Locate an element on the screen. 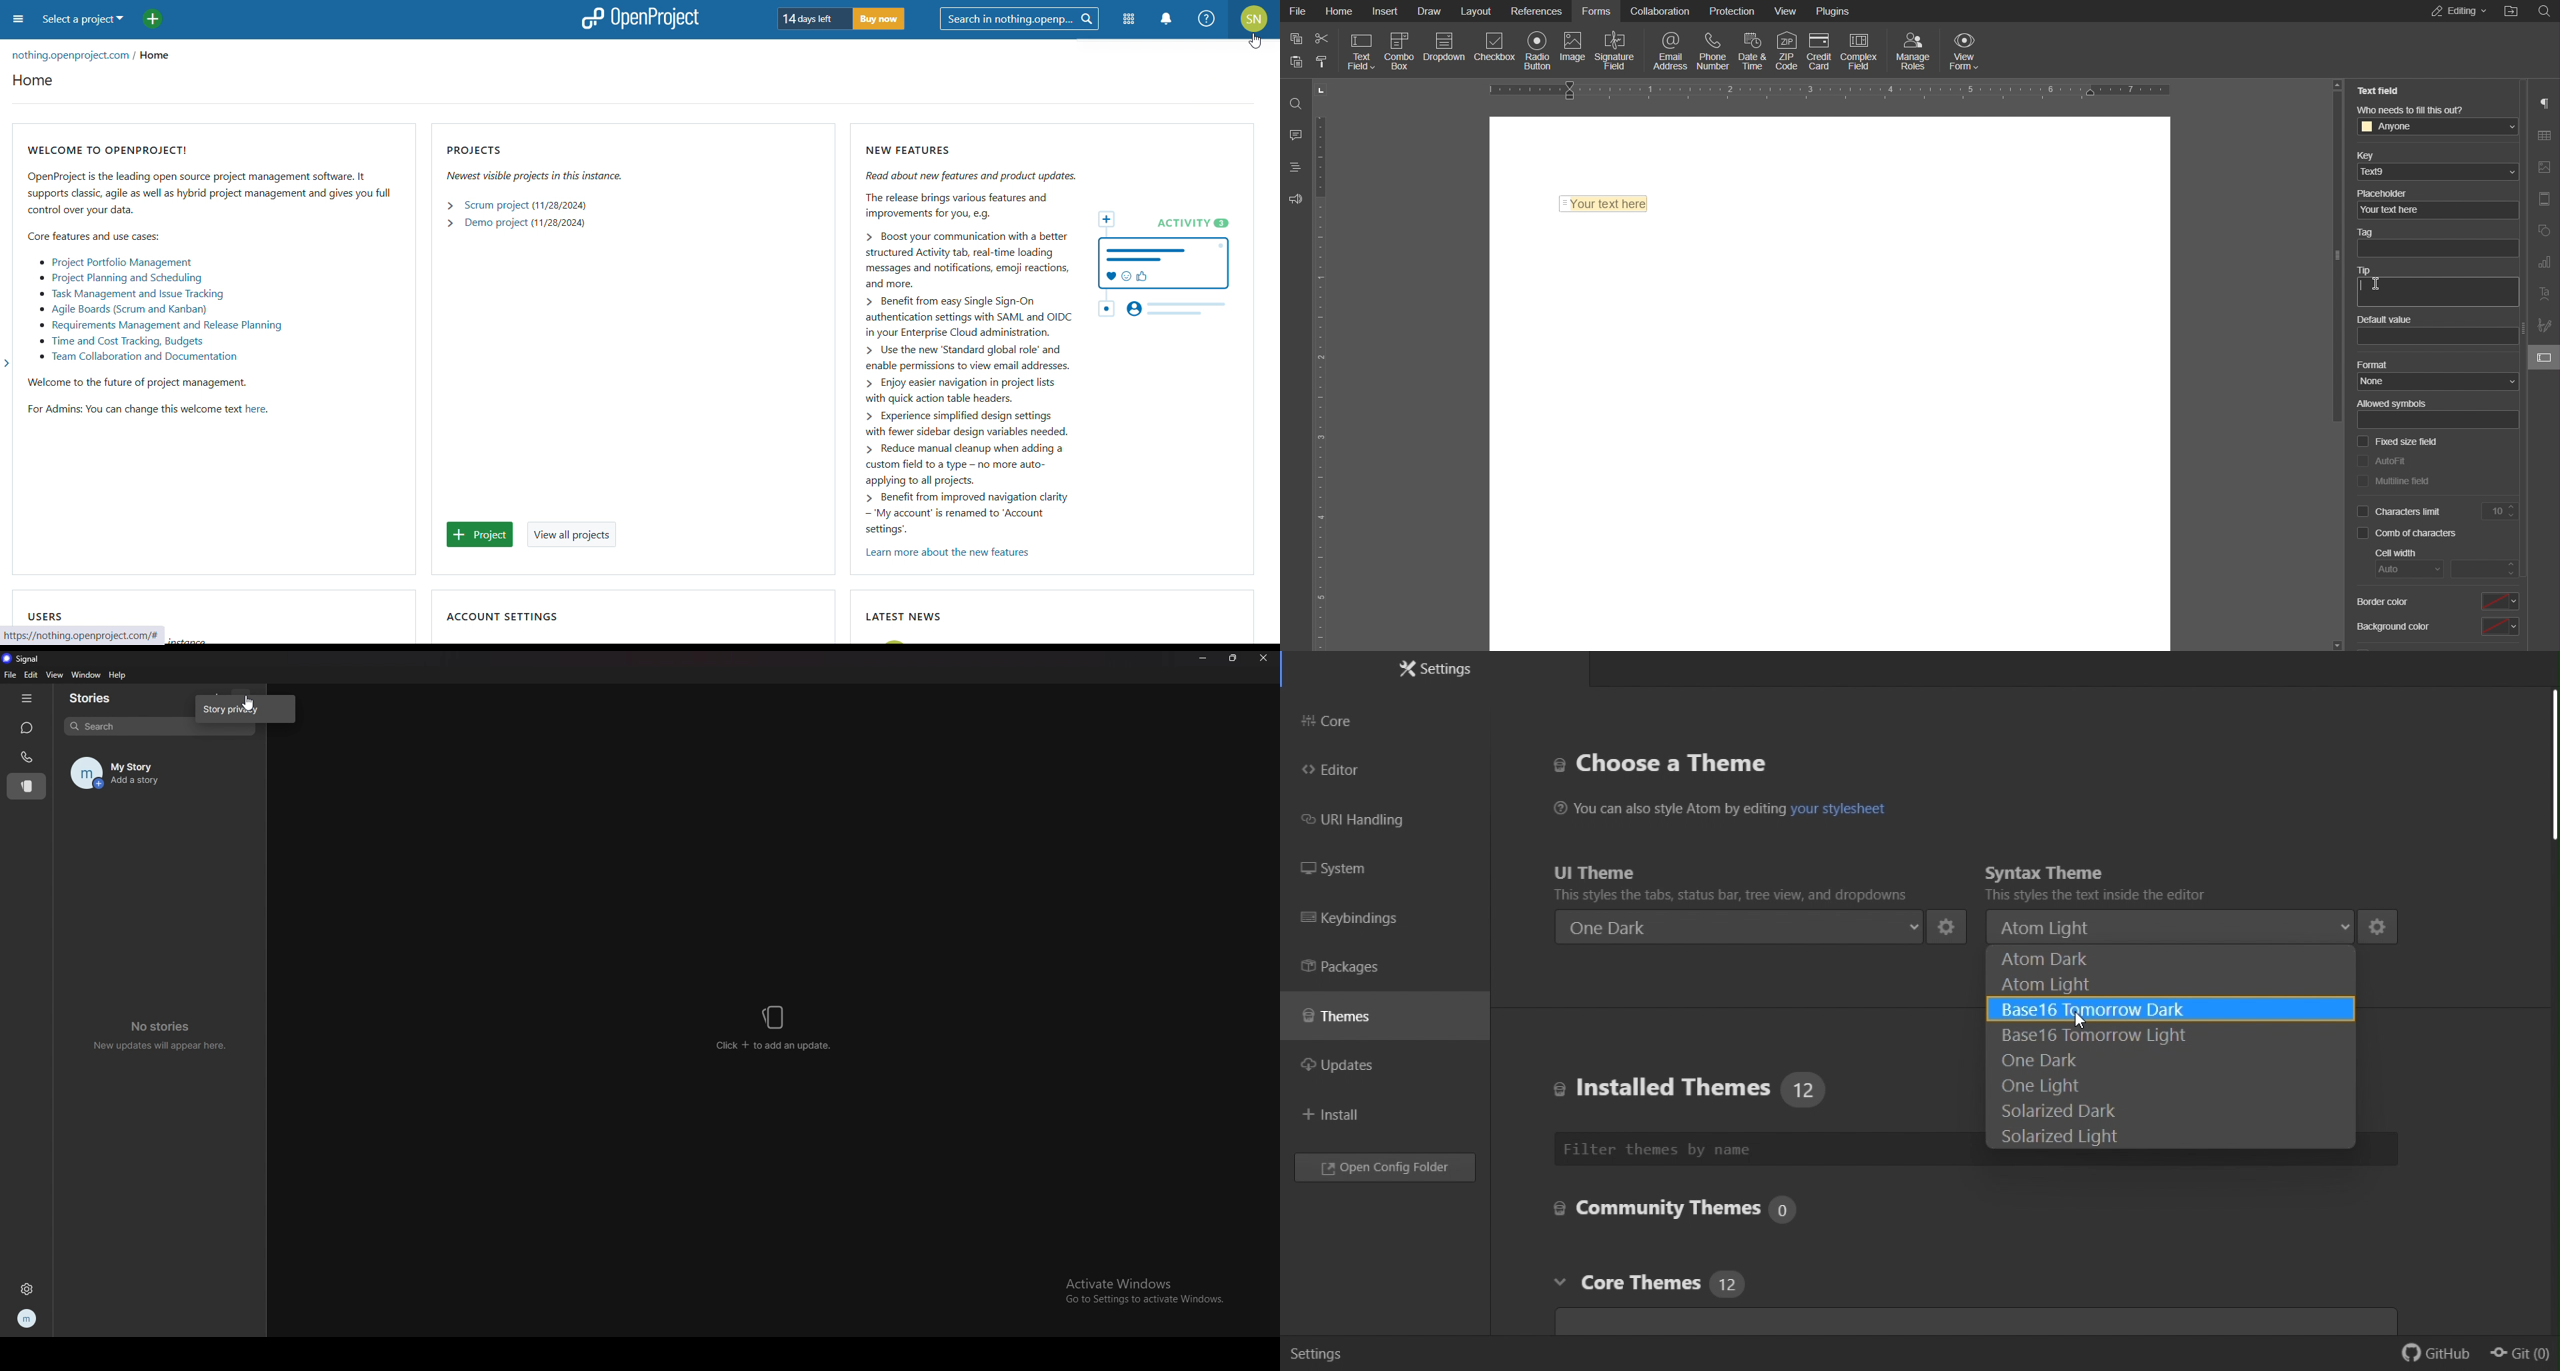  Characters Limit is located at coordinates (2447, 512).